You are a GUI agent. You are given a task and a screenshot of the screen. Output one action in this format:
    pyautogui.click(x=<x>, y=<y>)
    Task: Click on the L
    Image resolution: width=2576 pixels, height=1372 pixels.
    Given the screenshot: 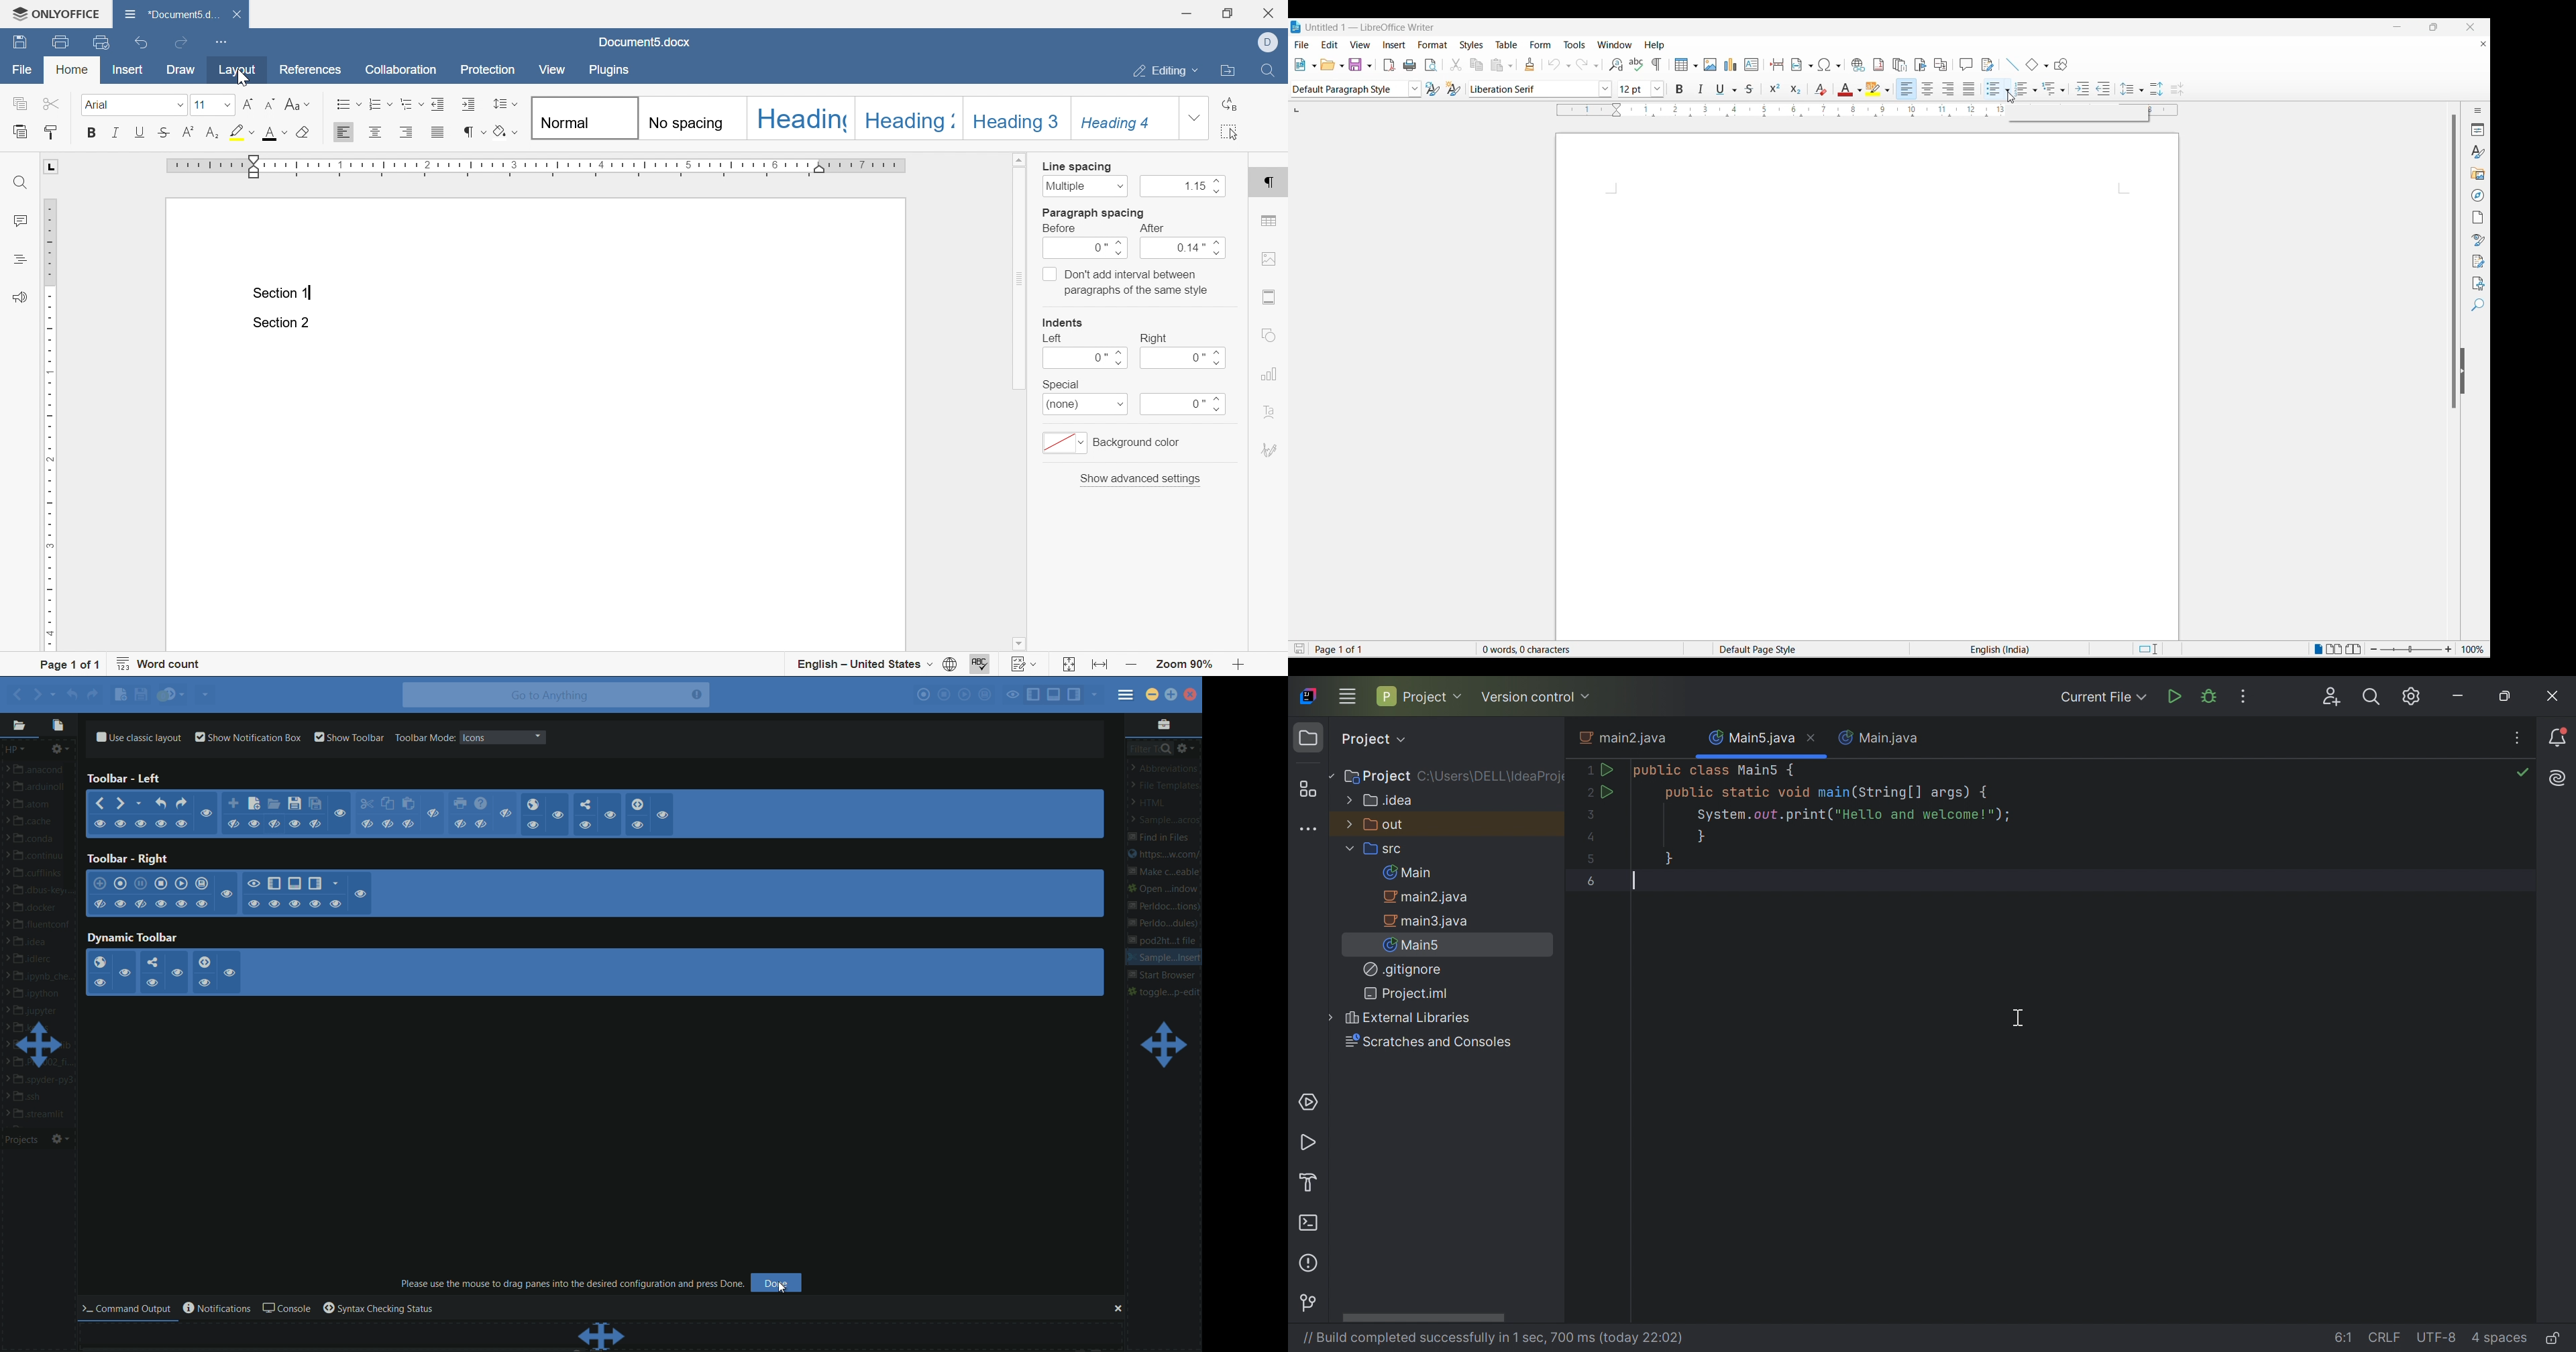 What is the action you would take?
    pyautogui.click(x=52, y=167)
    